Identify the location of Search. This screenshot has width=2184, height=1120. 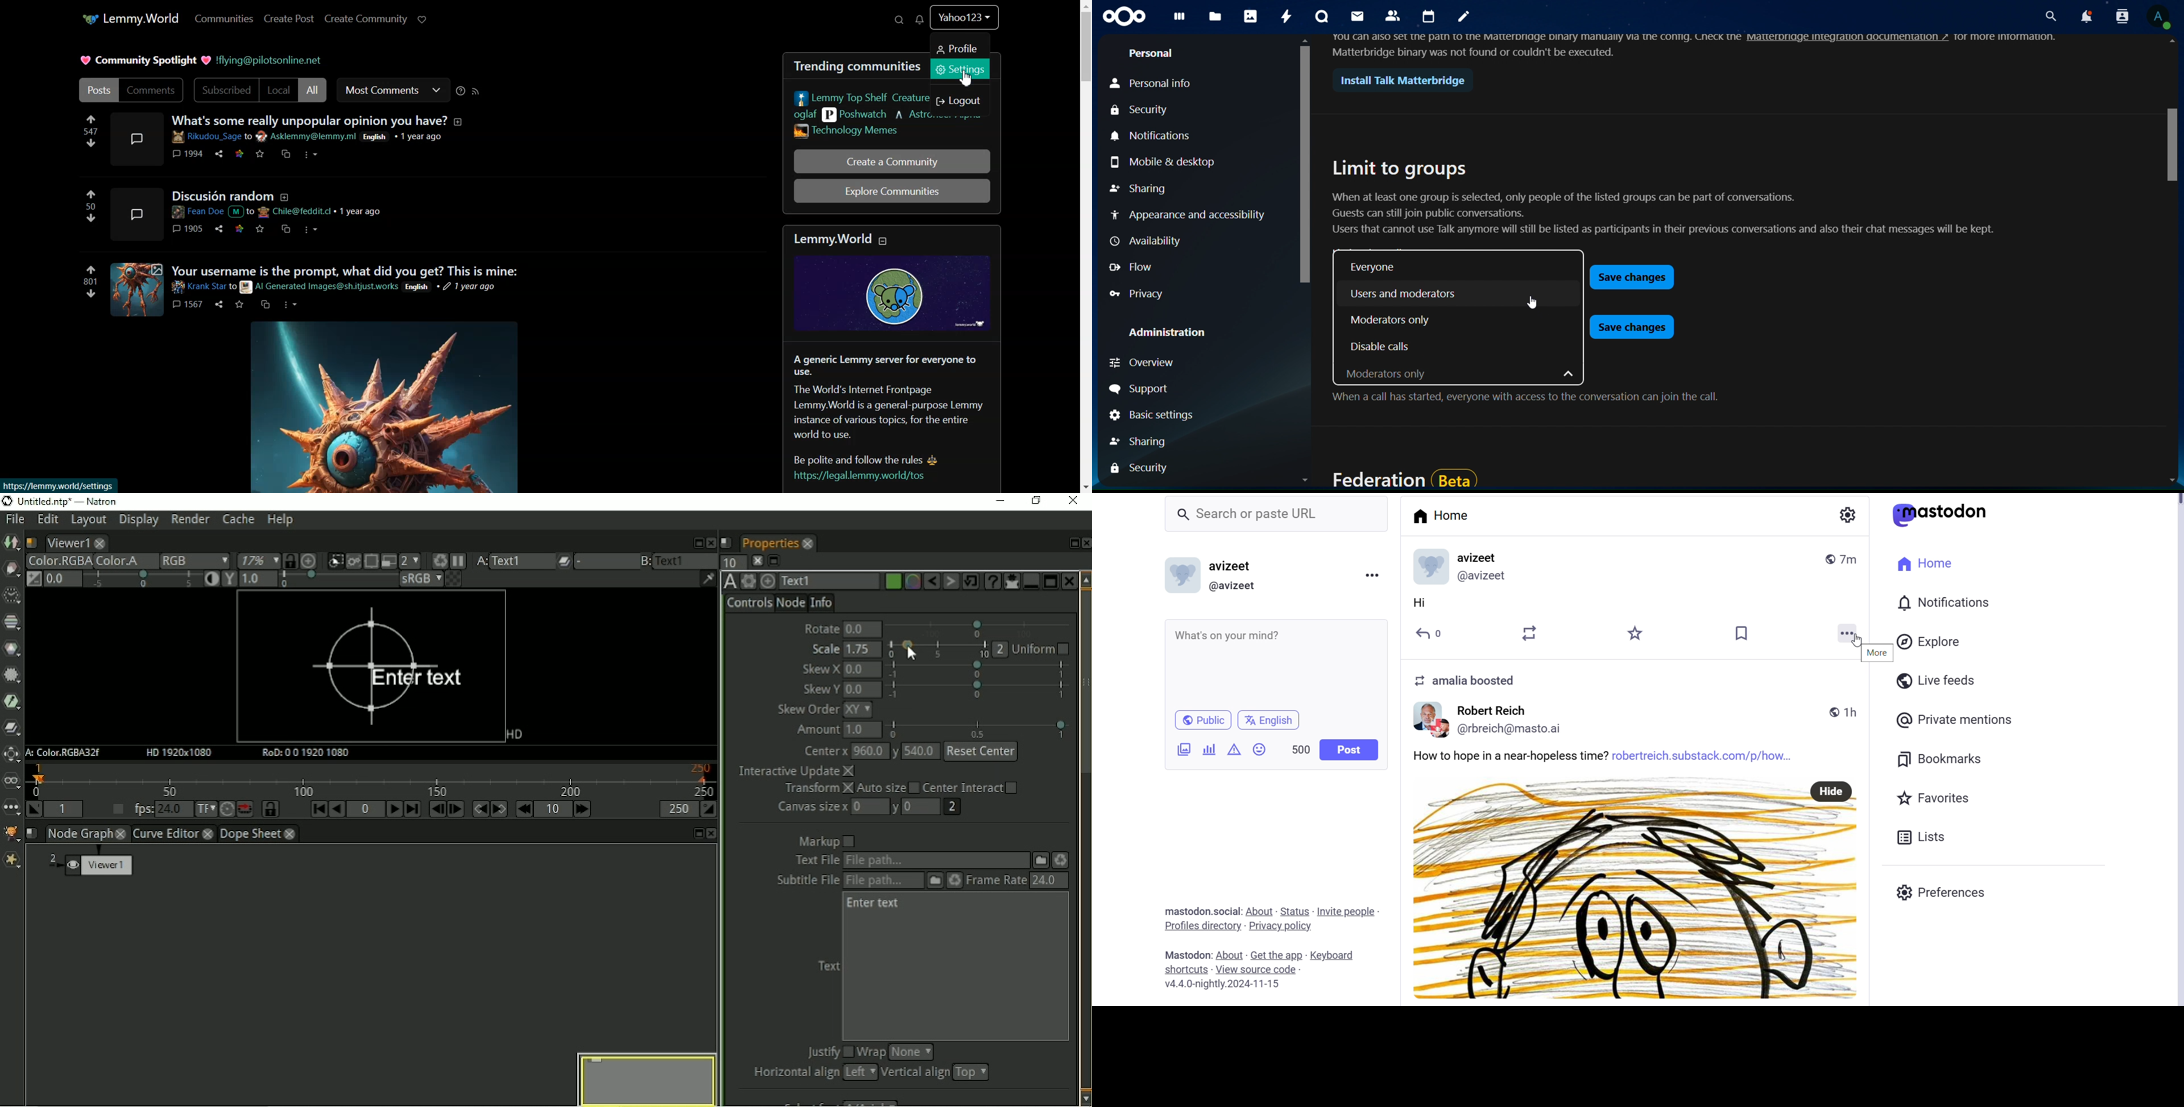
(900, 20).